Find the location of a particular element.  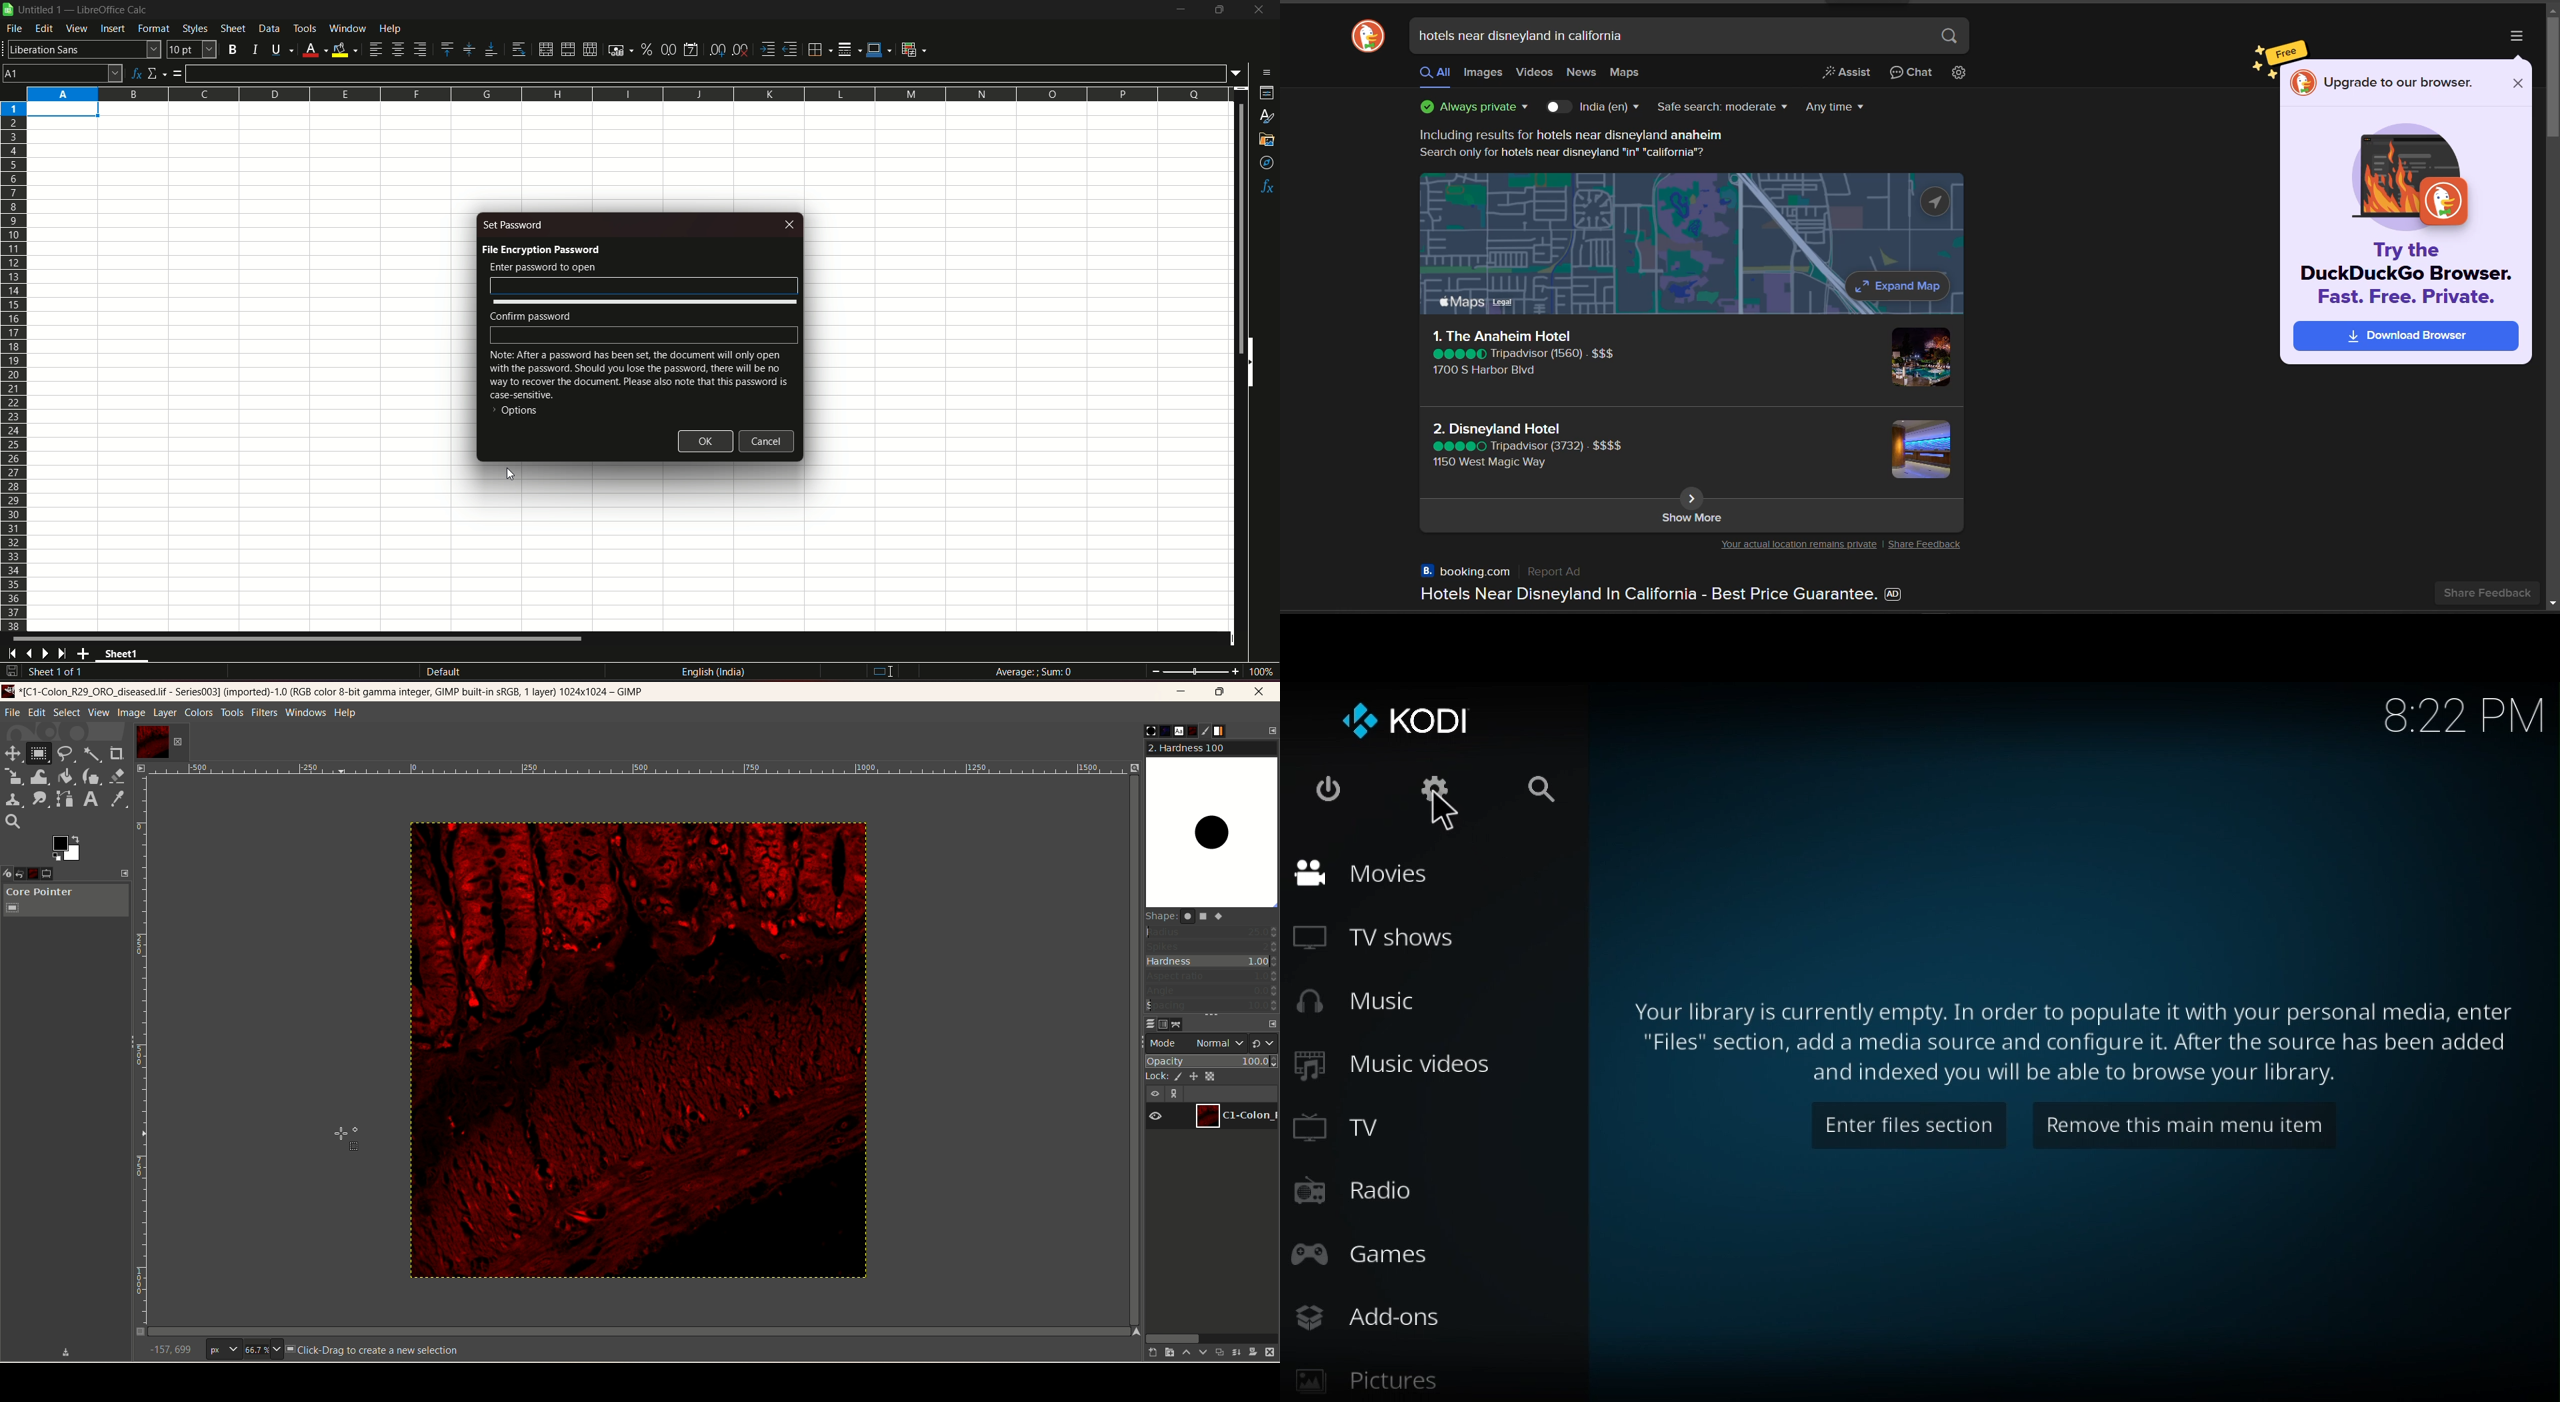

toggle country key is located at coordinates (1558, 108).